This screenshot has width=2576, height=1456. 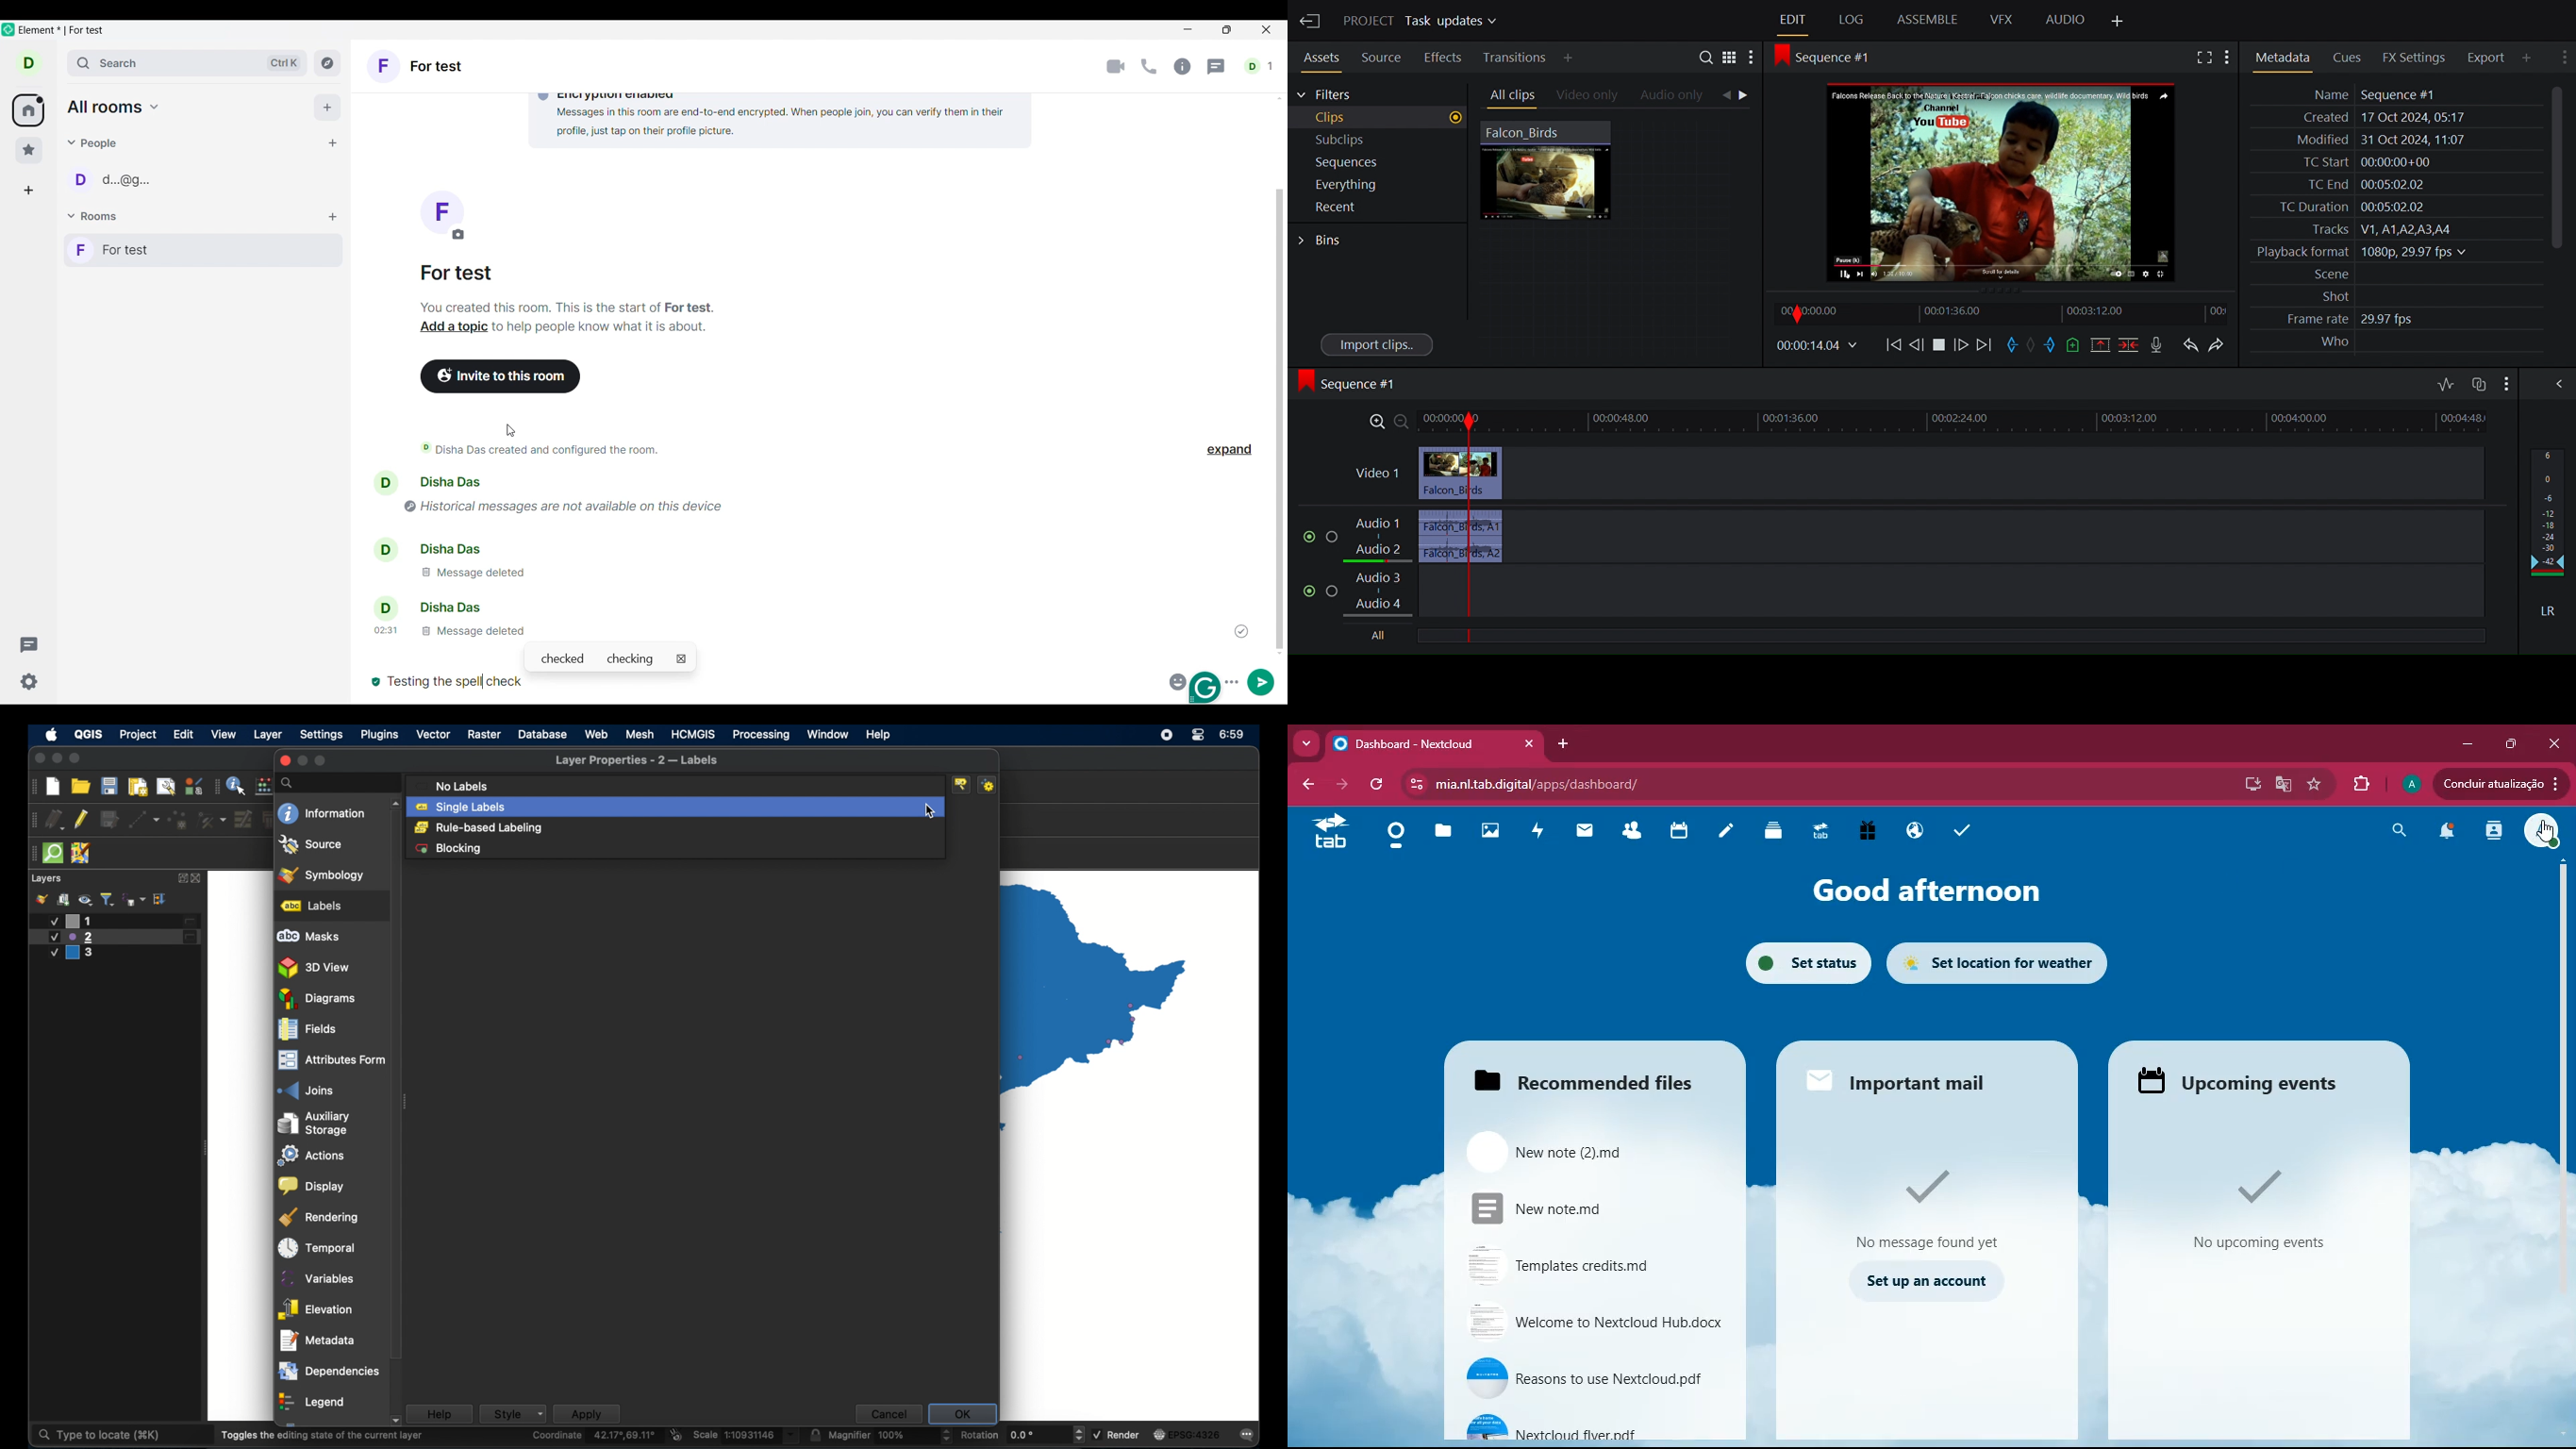 What do you see at coordinates (316, 1309) in the screenshot?
I see `elevation` at bounding box center [316, 1309].